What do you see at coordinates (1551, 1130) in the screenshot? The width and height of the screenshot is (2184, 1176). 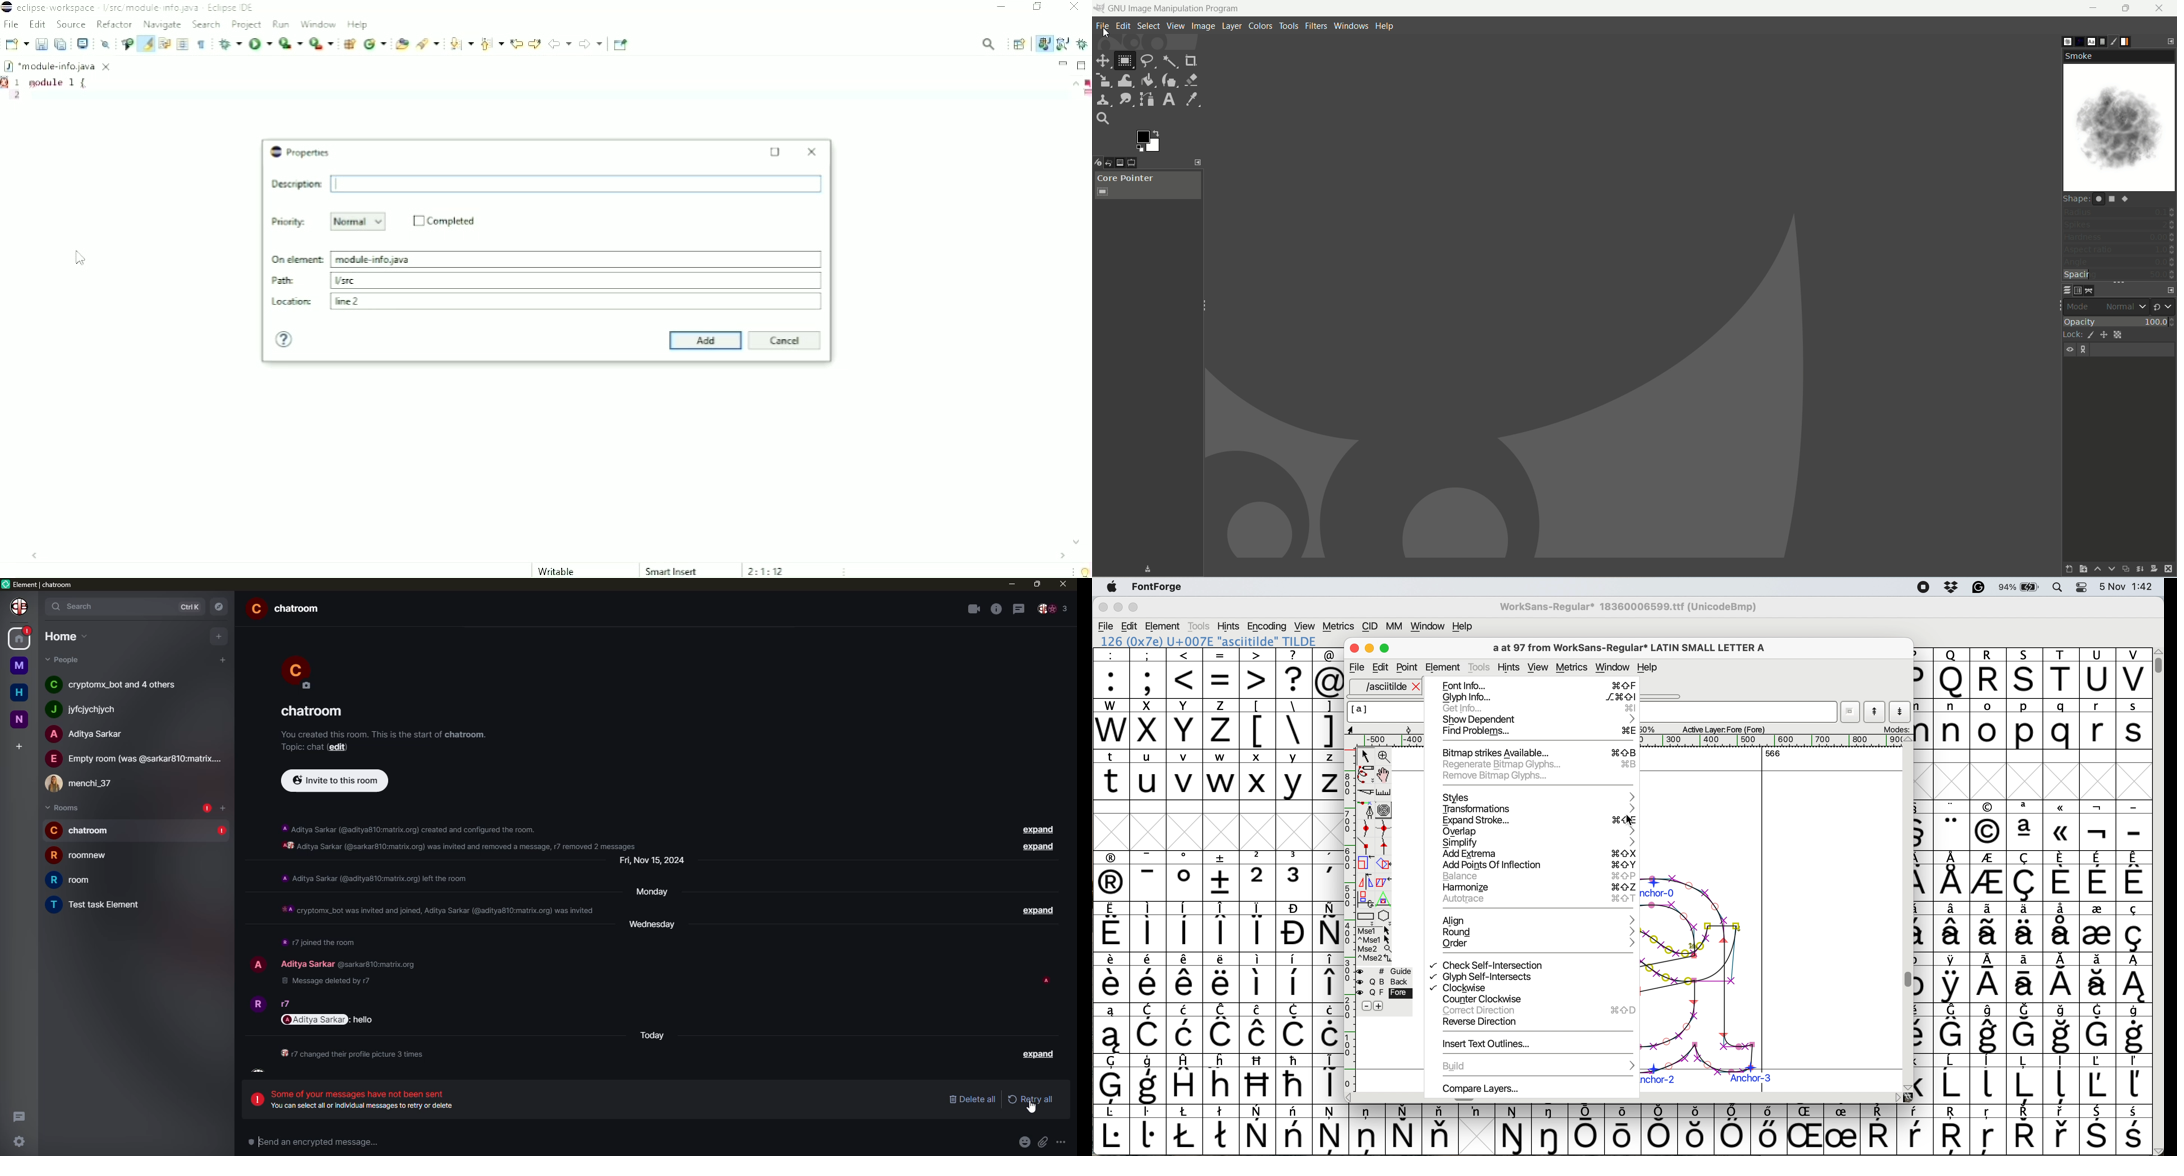 I see `symbol` at bounding box center [1551, 1130].